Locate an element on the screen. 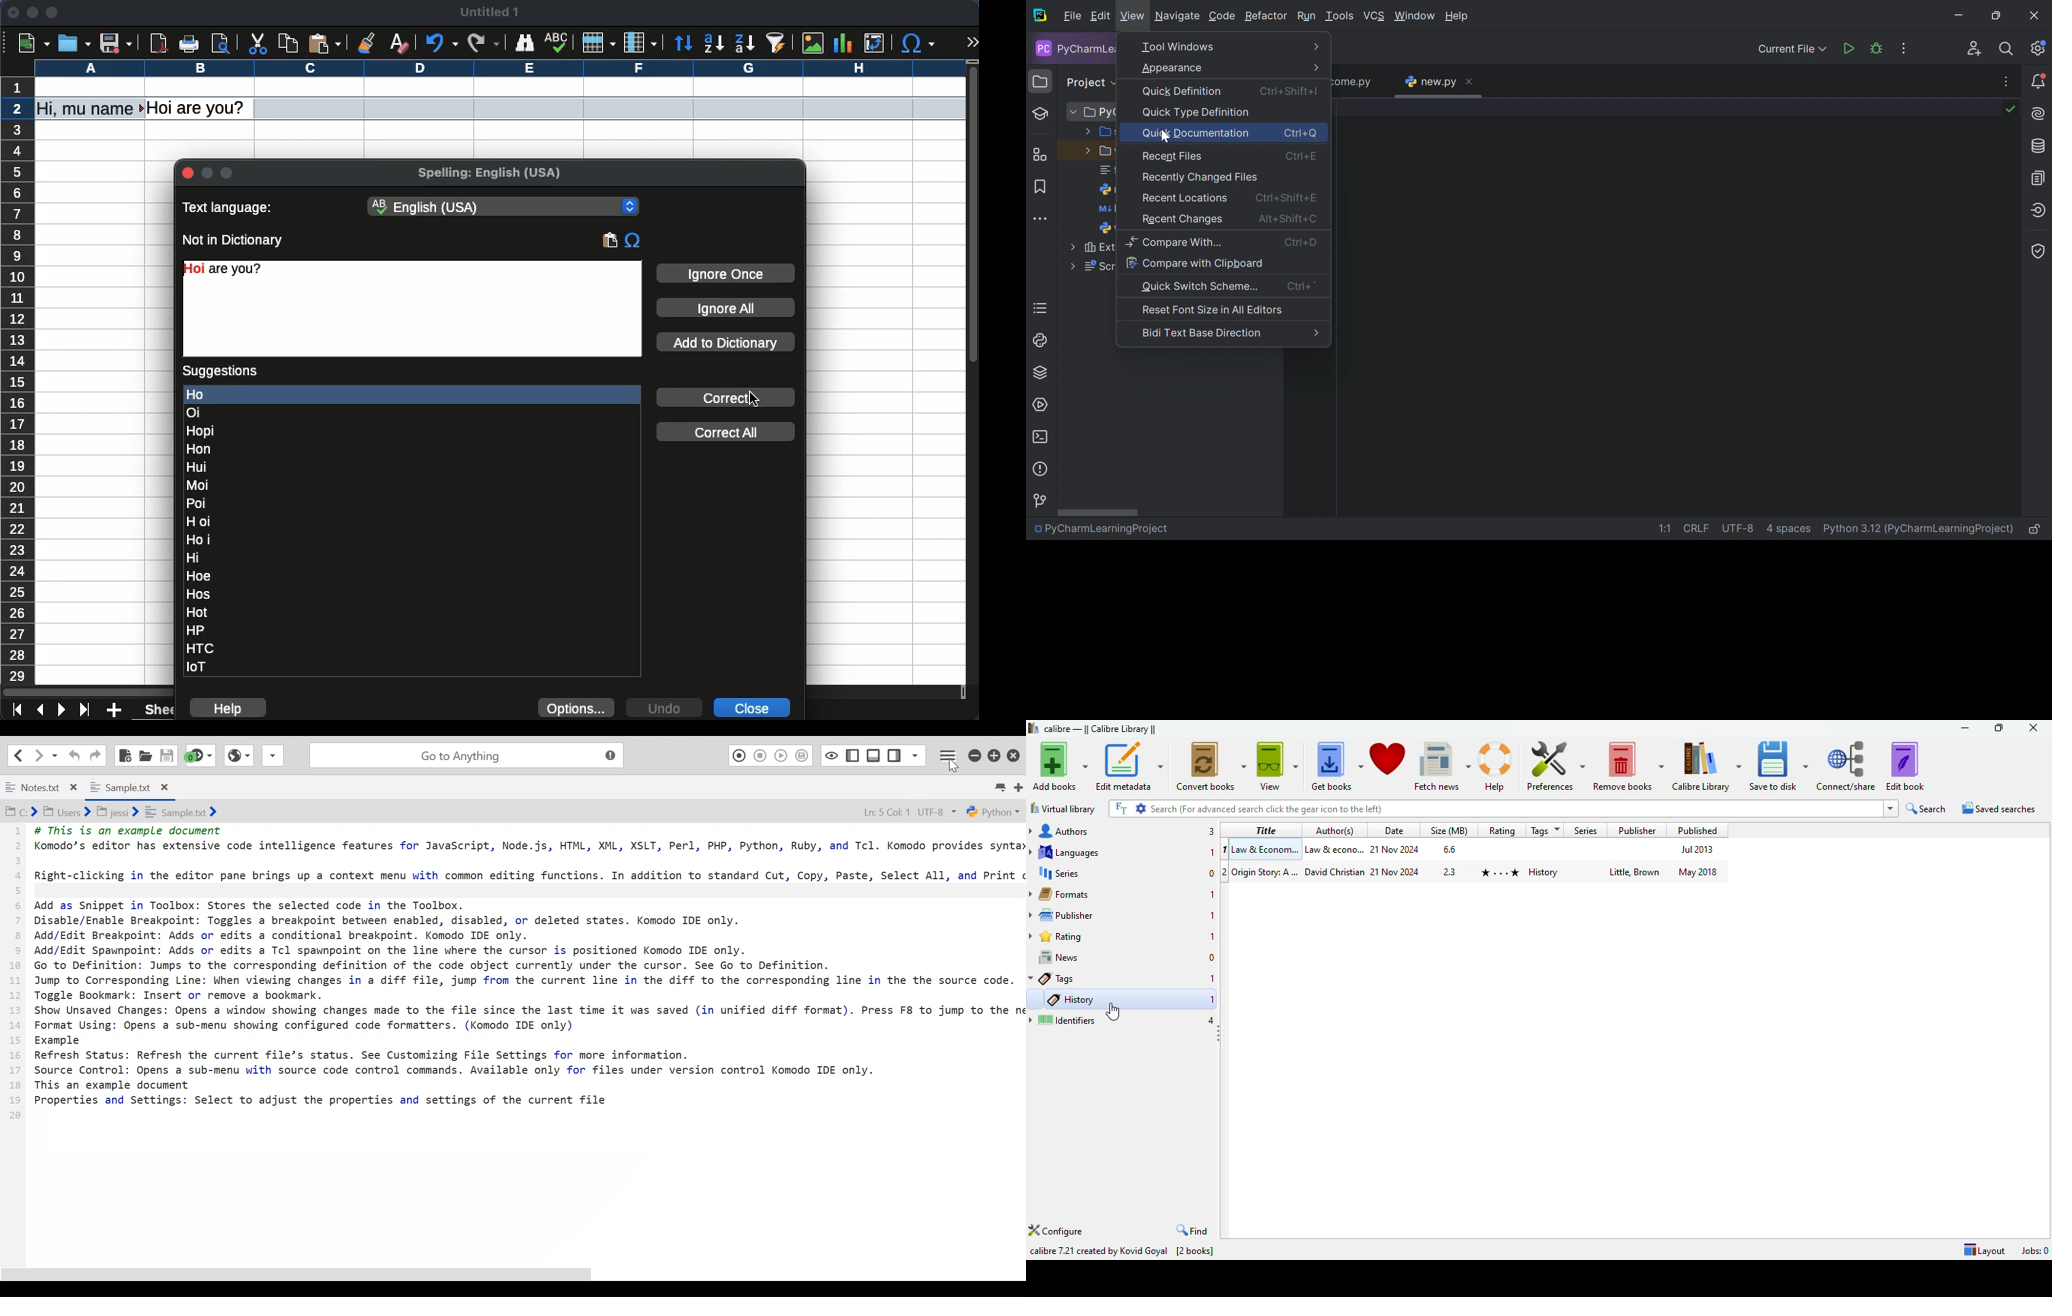  Share File is located at coordinates (271, 755).